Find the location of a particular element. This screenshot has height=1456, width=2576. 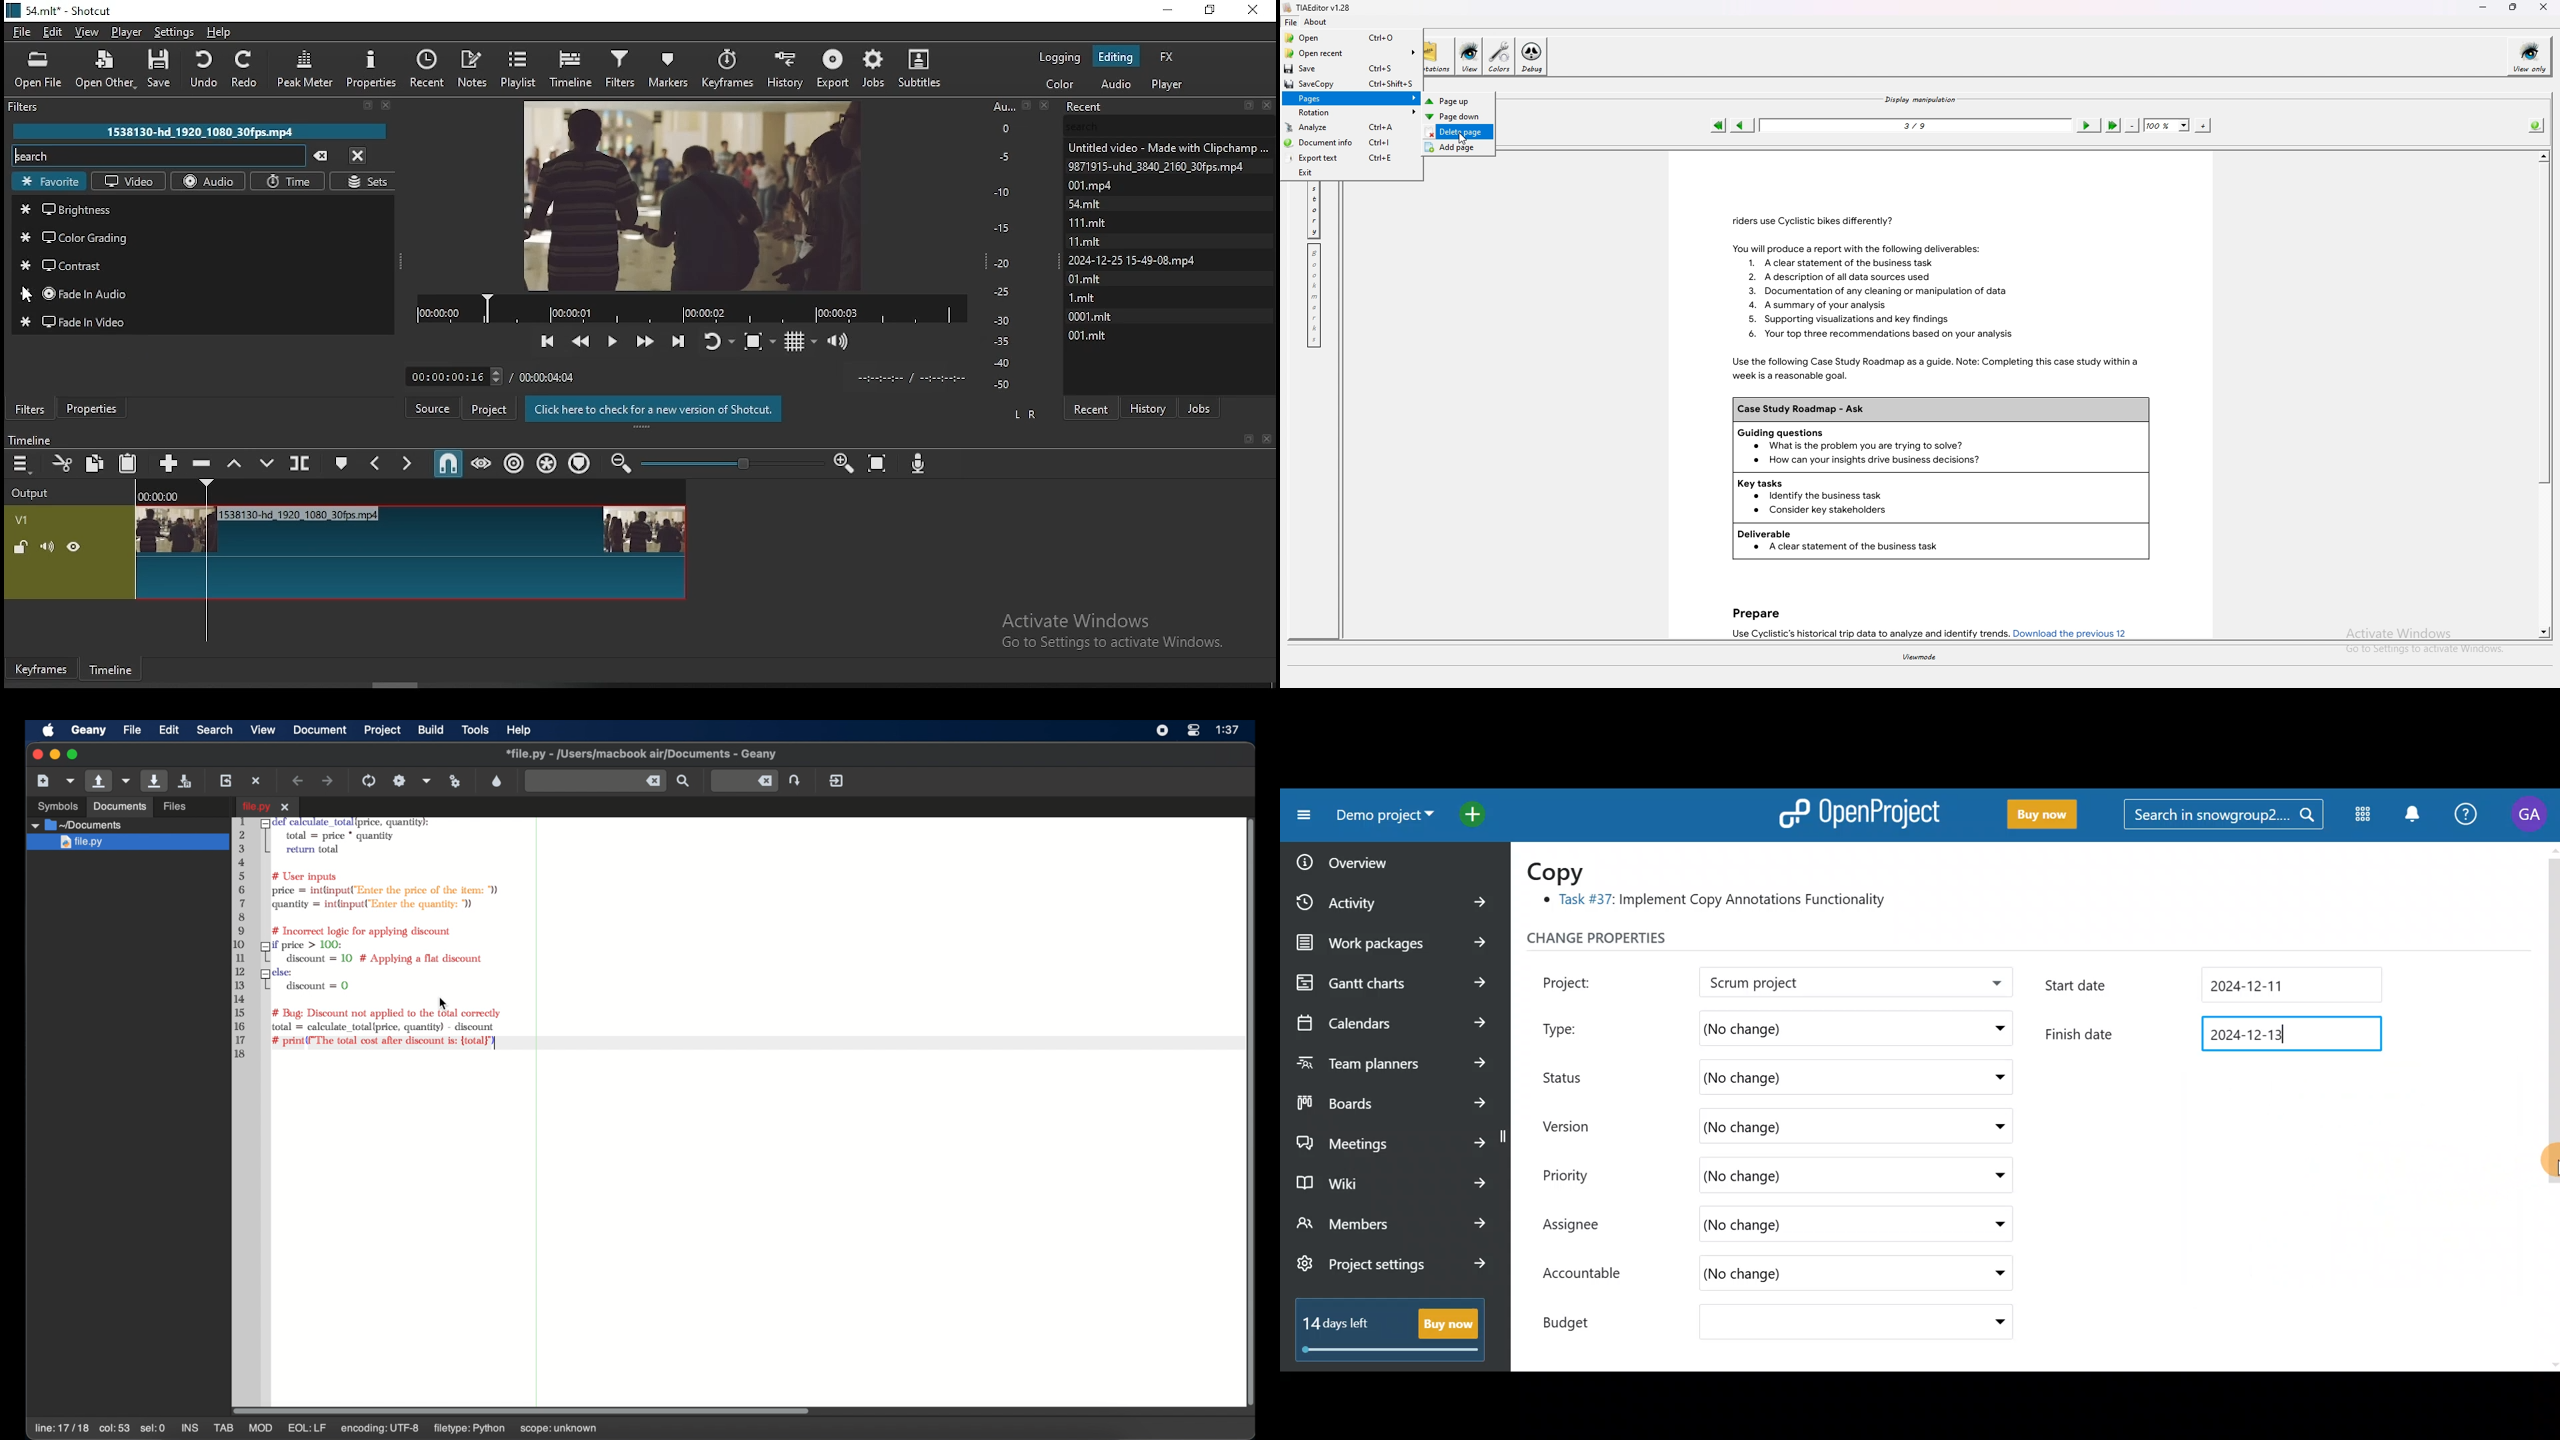

play quickly forwards is located at coordinates (646, 338).